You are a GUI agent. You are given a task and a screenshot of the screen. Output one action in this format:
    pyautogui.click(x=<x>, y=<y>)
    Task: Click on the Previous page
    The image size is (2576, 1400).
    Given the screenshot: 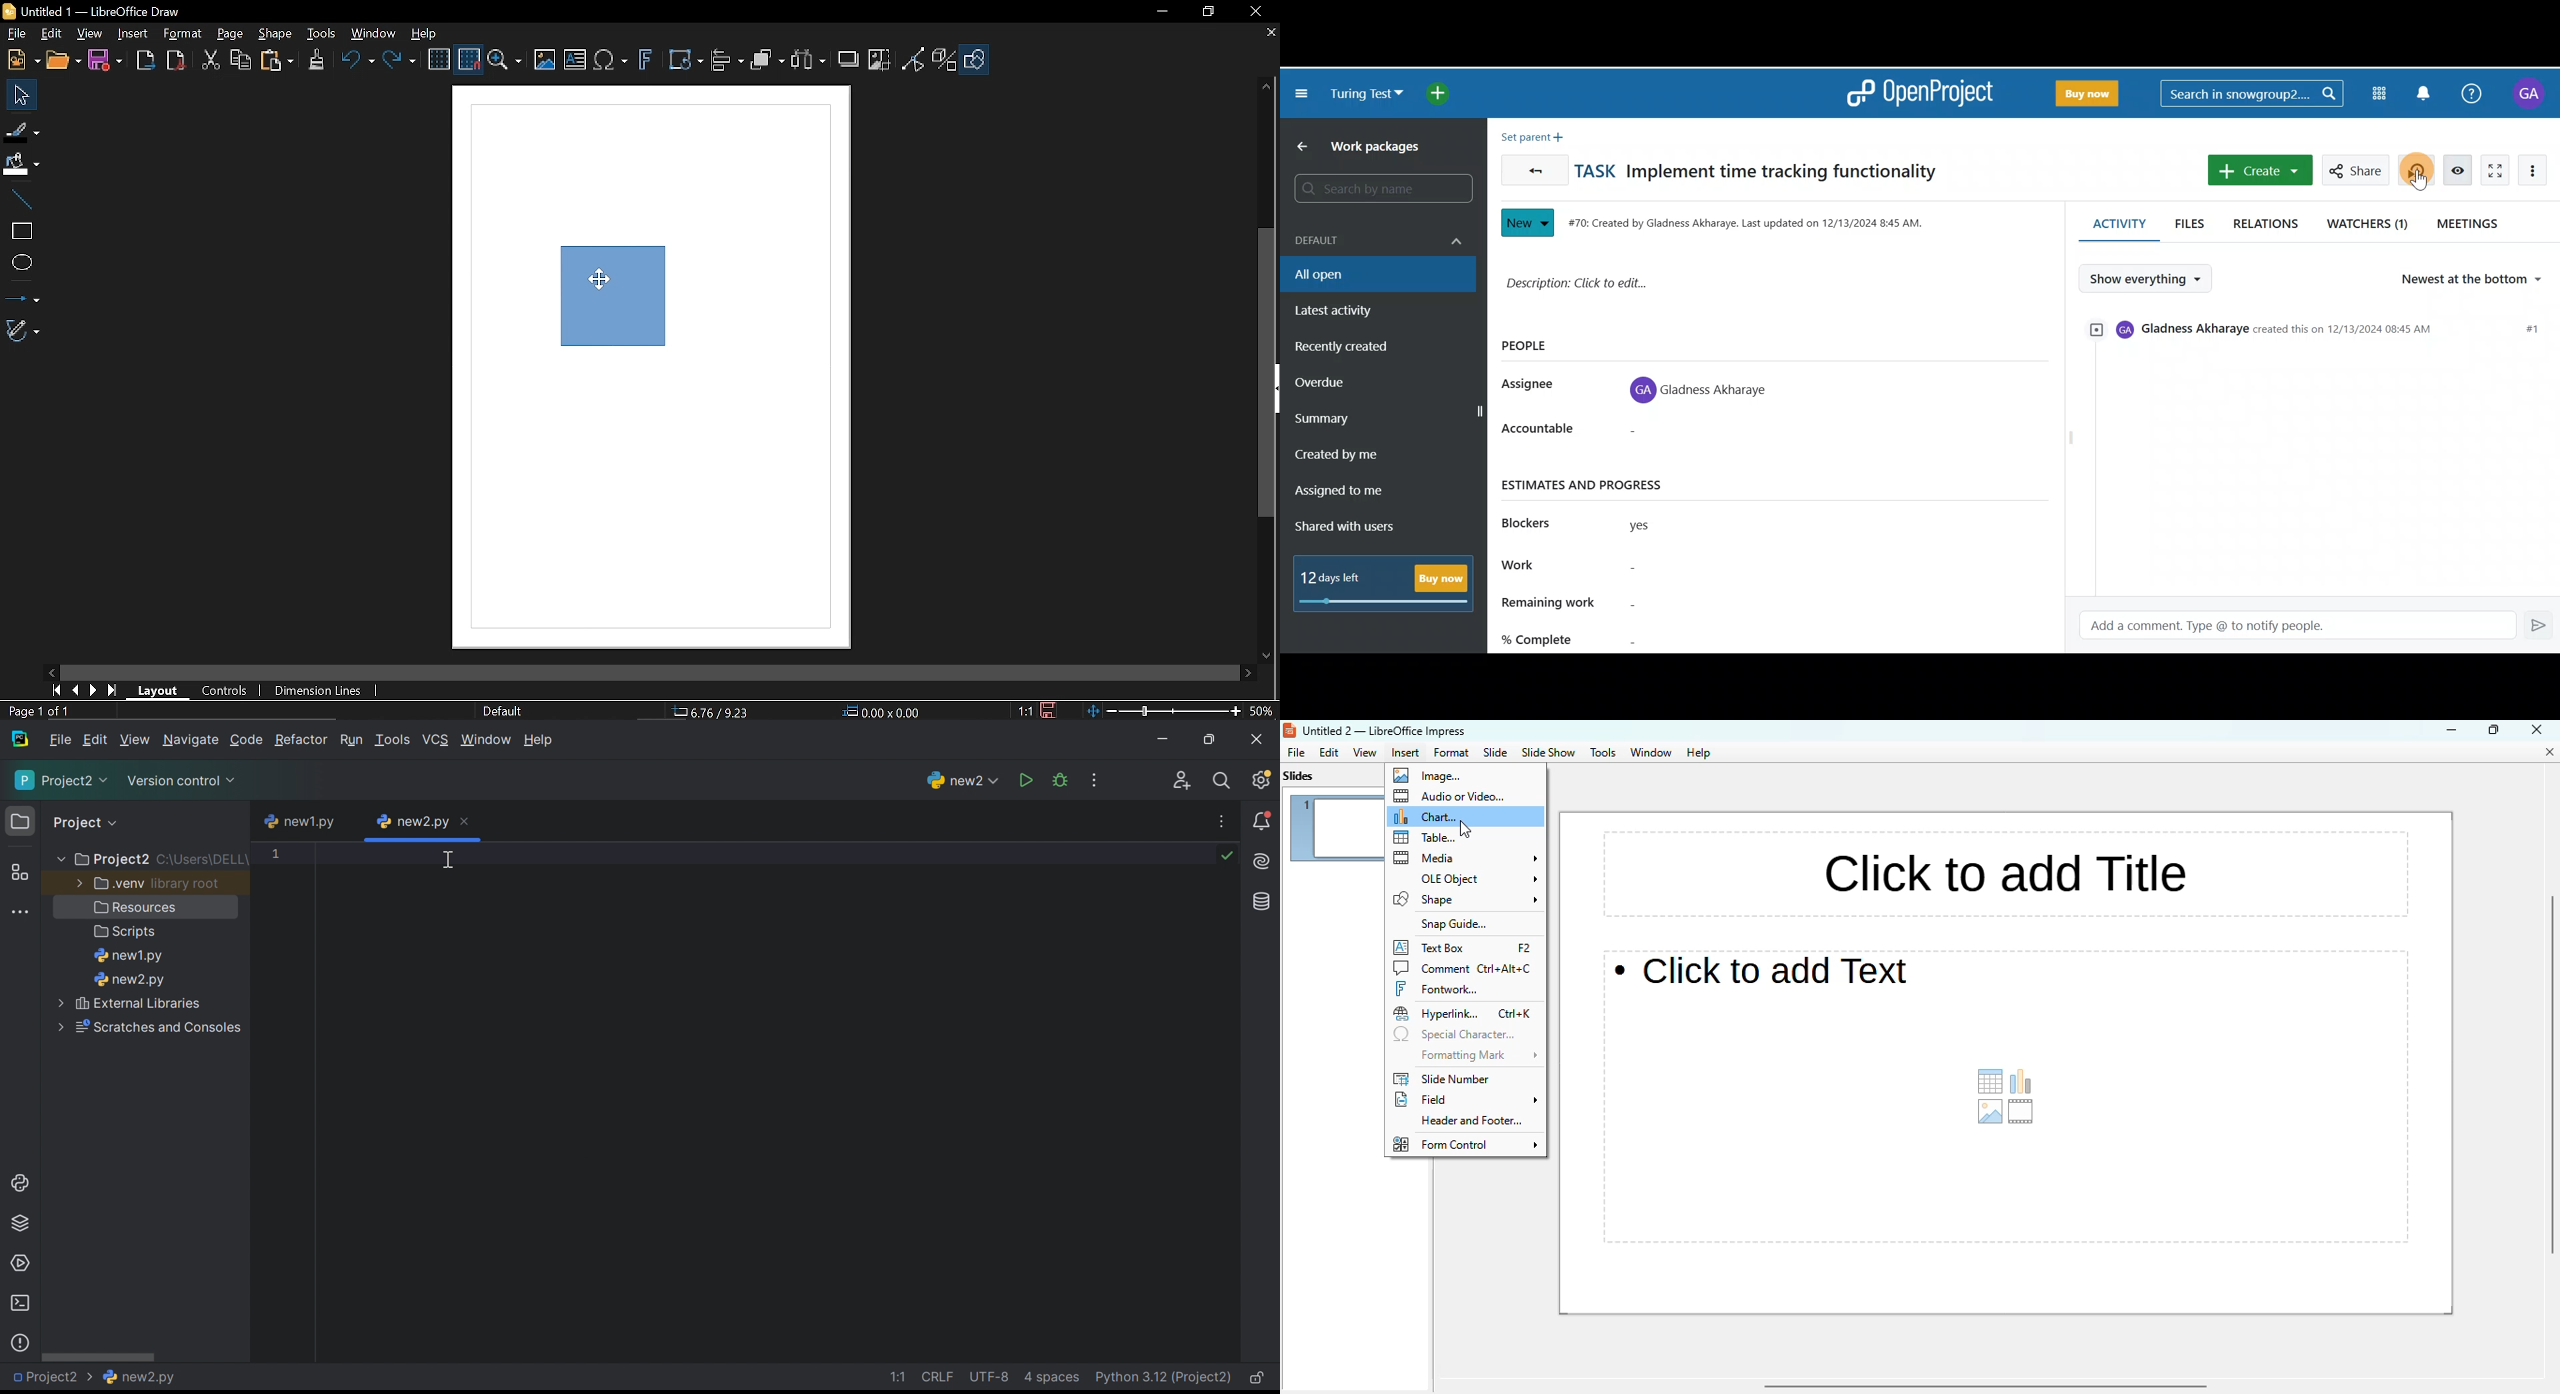 What is the action you would take?
    pyautogui.click(x=75, y=689)
    